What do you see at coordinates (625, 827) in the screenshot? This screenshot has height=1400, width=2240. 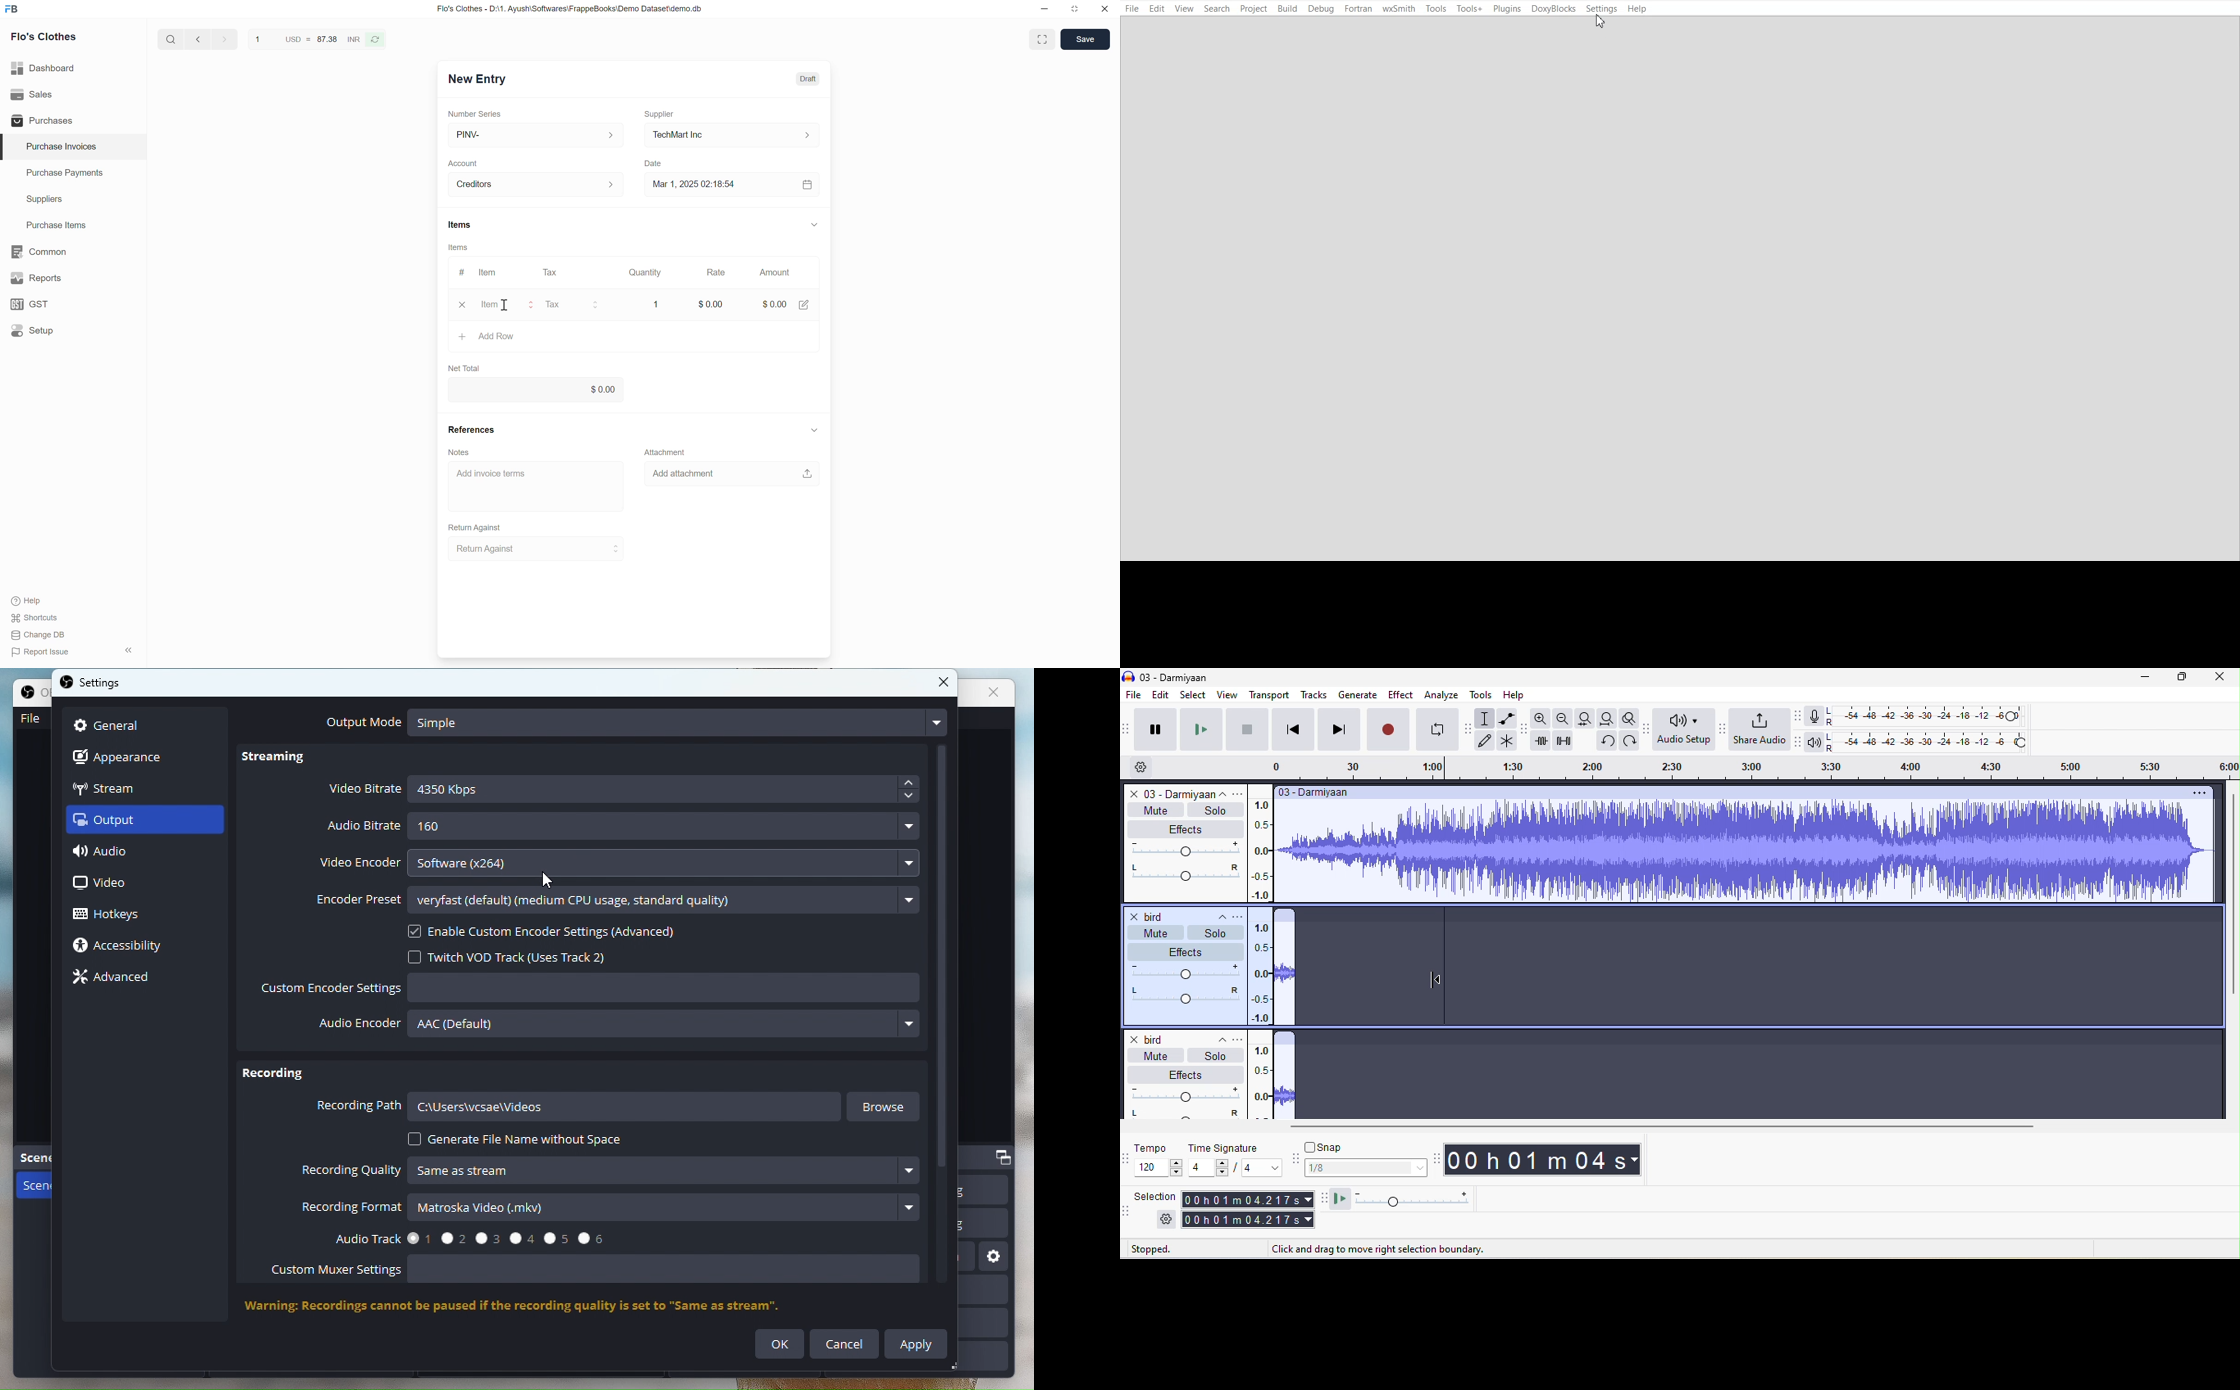 I see `Audio bitrate` at bounding box center [625, 827].